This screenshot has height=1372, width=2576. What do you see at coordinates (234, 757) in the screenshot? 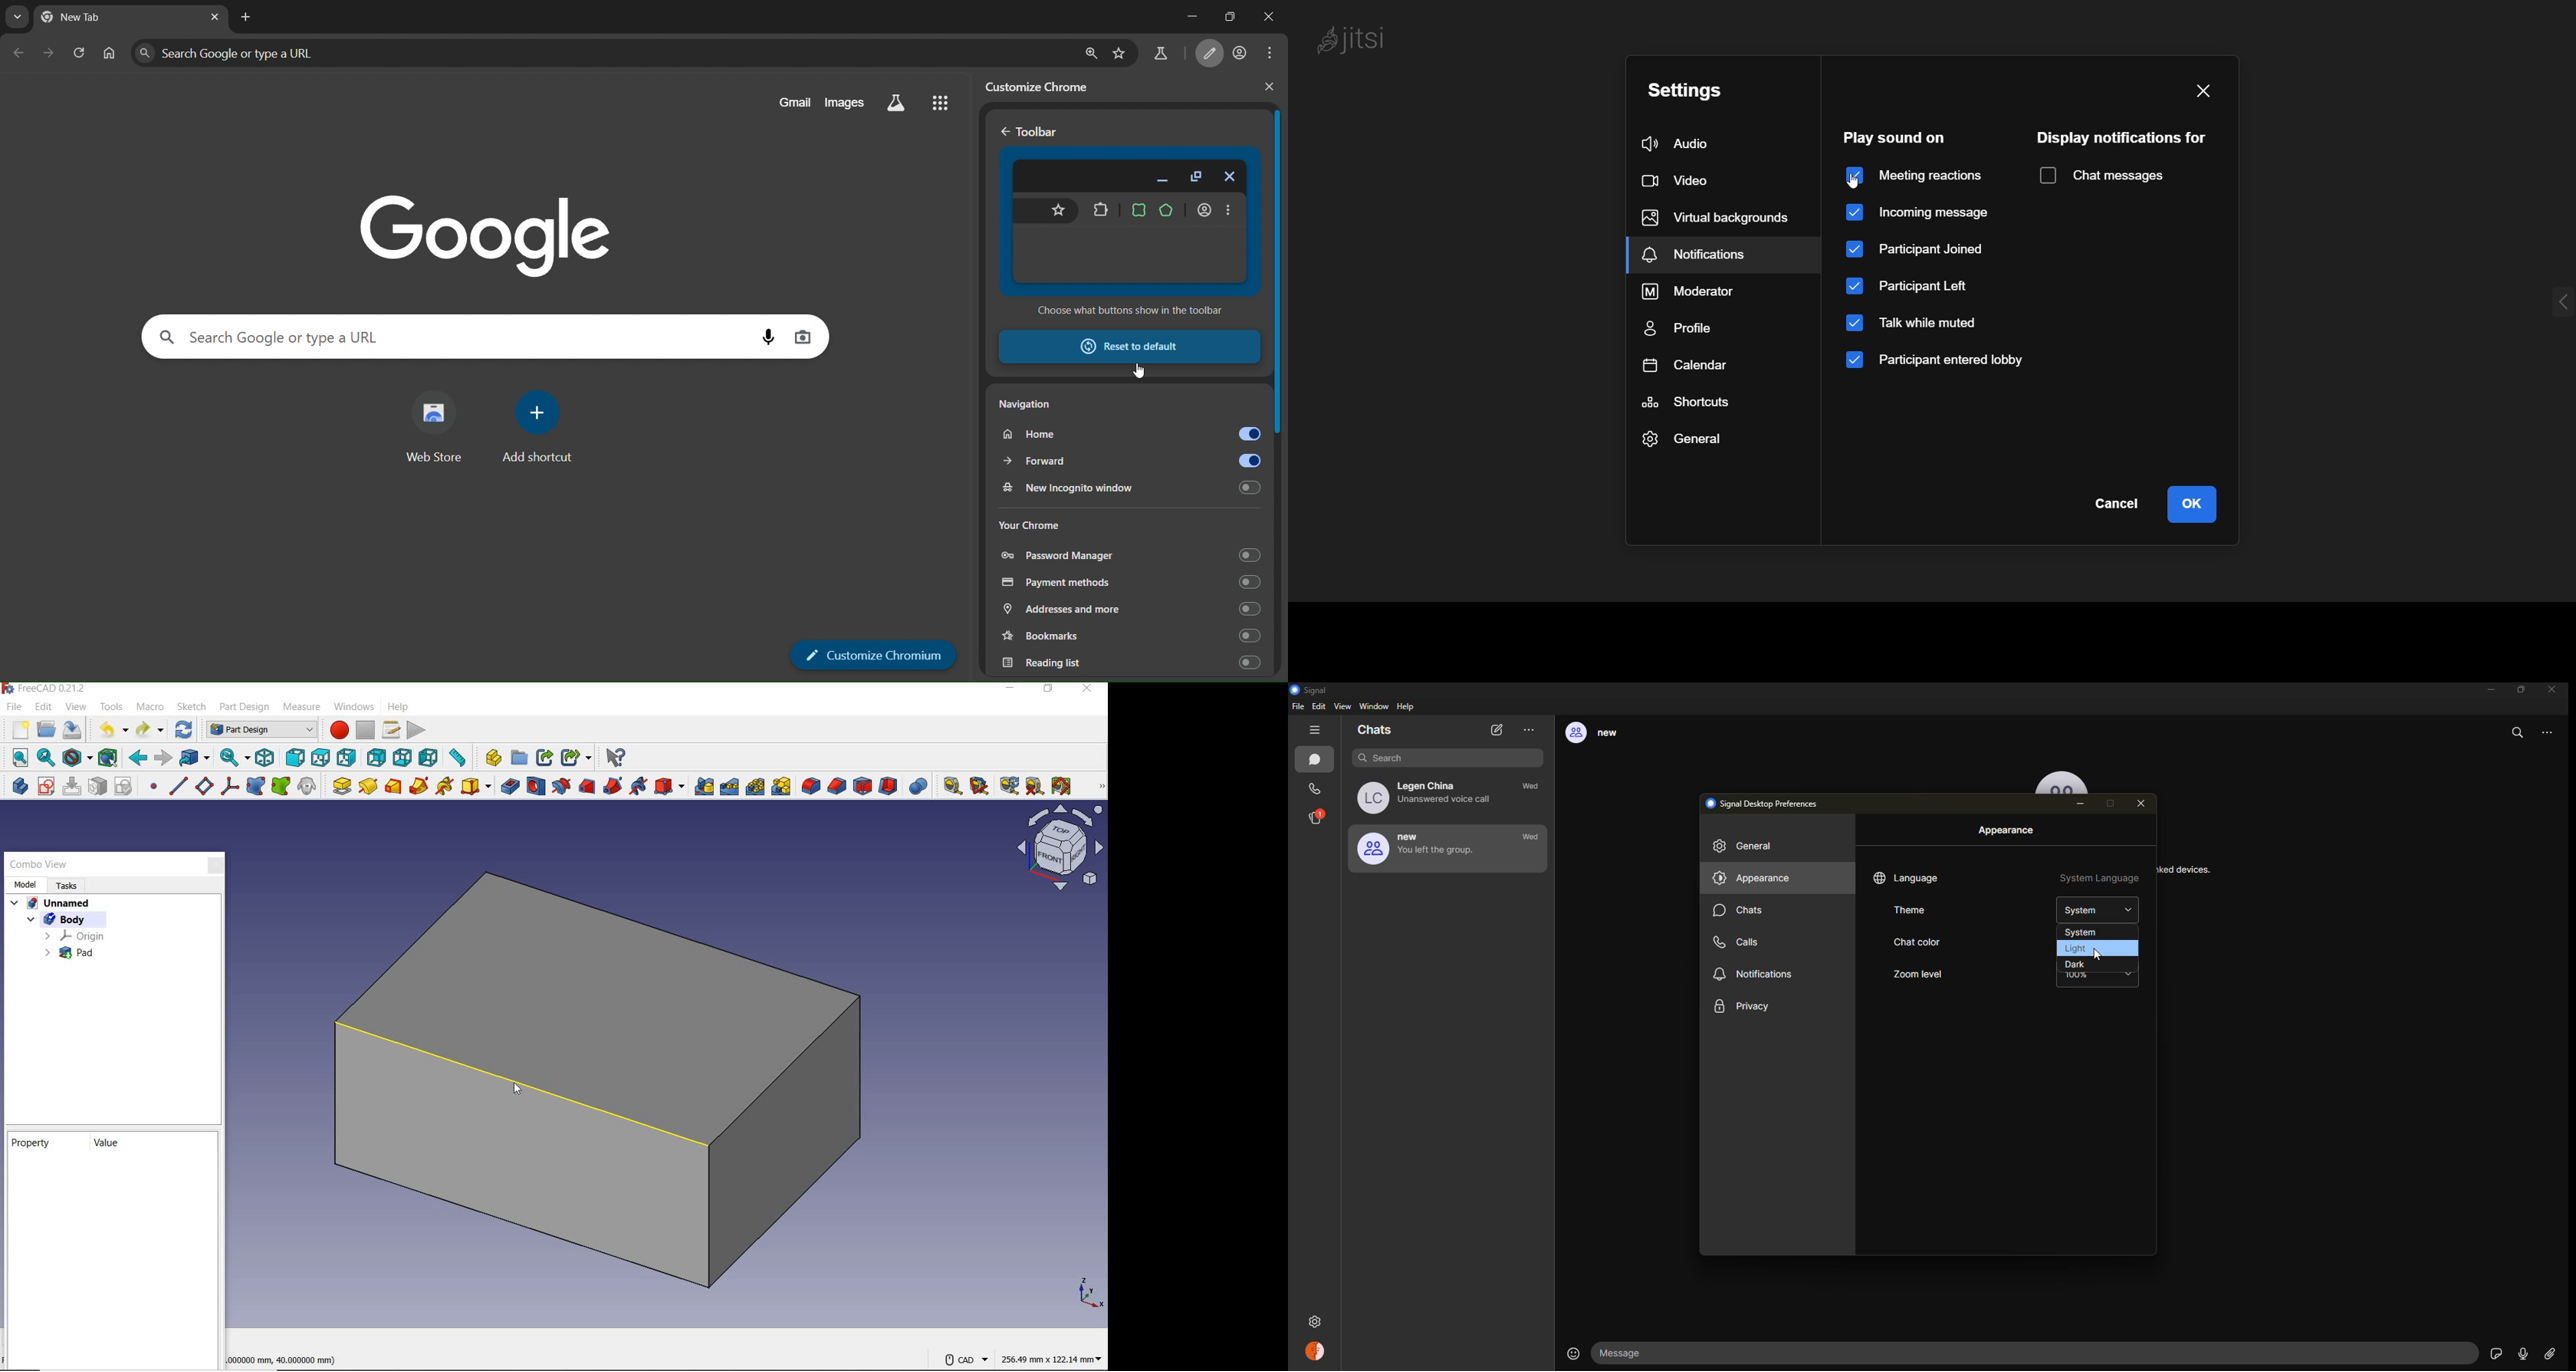
I see `sync view` at bounding box center [234, 757].